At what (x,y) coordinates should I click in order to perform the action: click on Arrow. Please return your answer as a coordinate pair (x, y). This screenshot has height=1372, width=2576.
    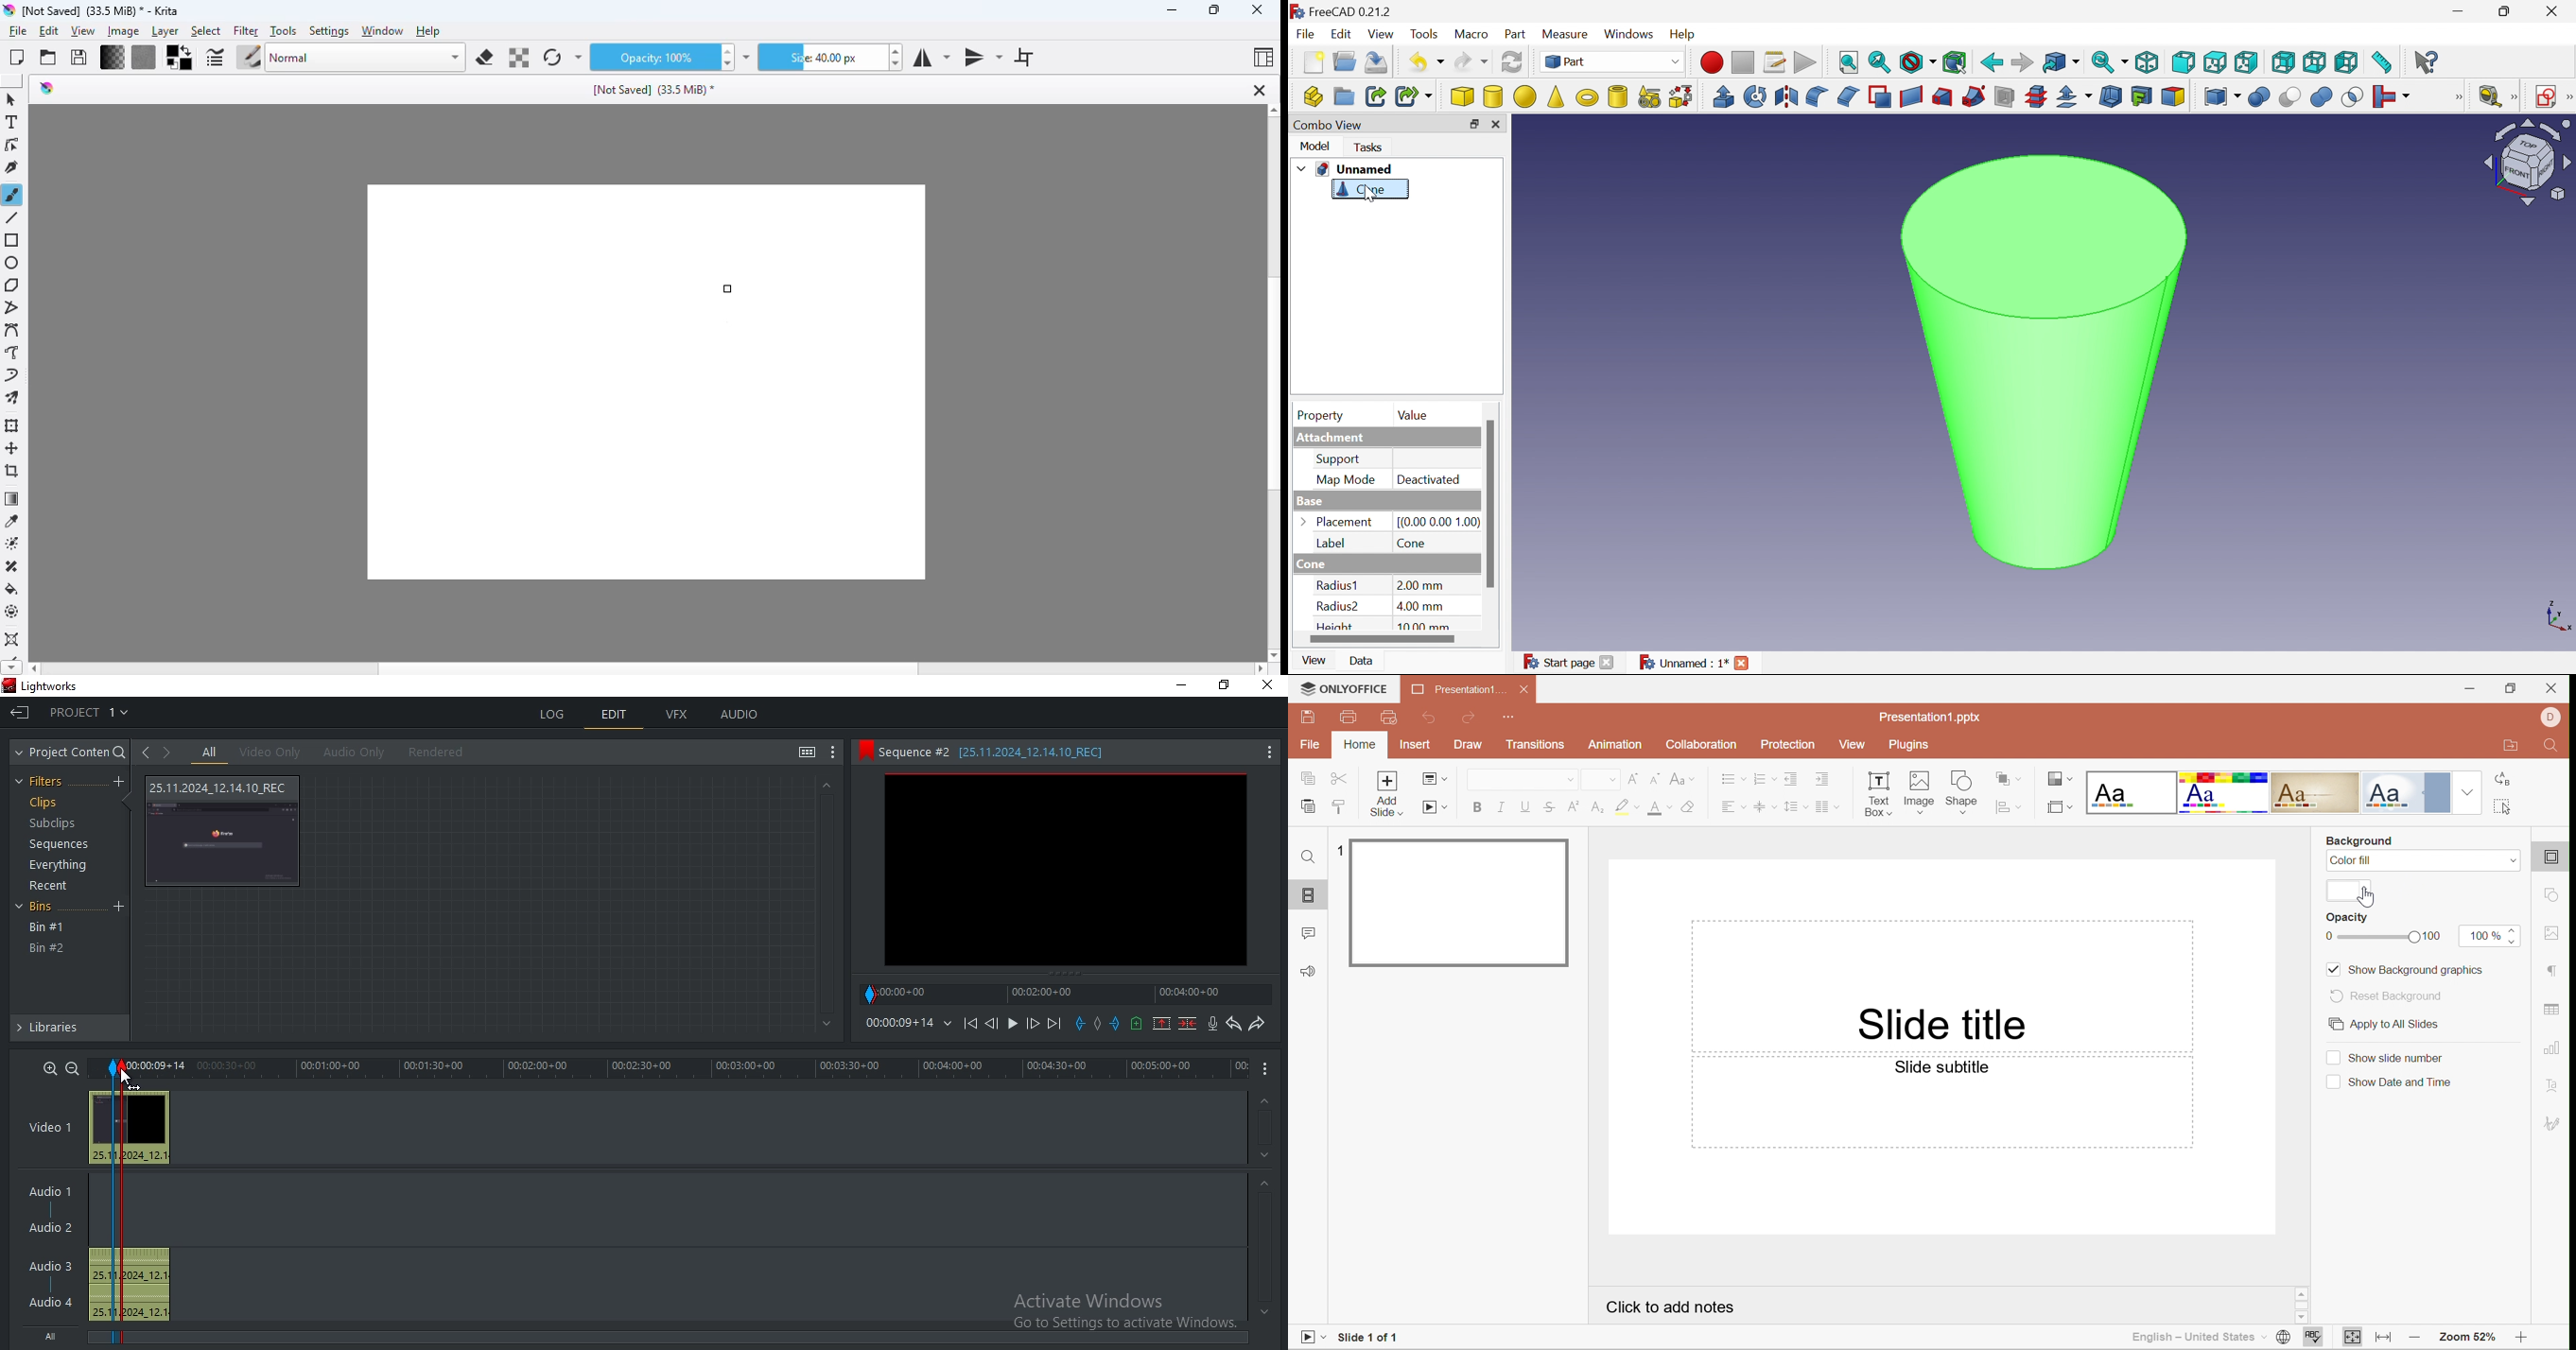
    Looking at the image, I should click on (1303, 522).